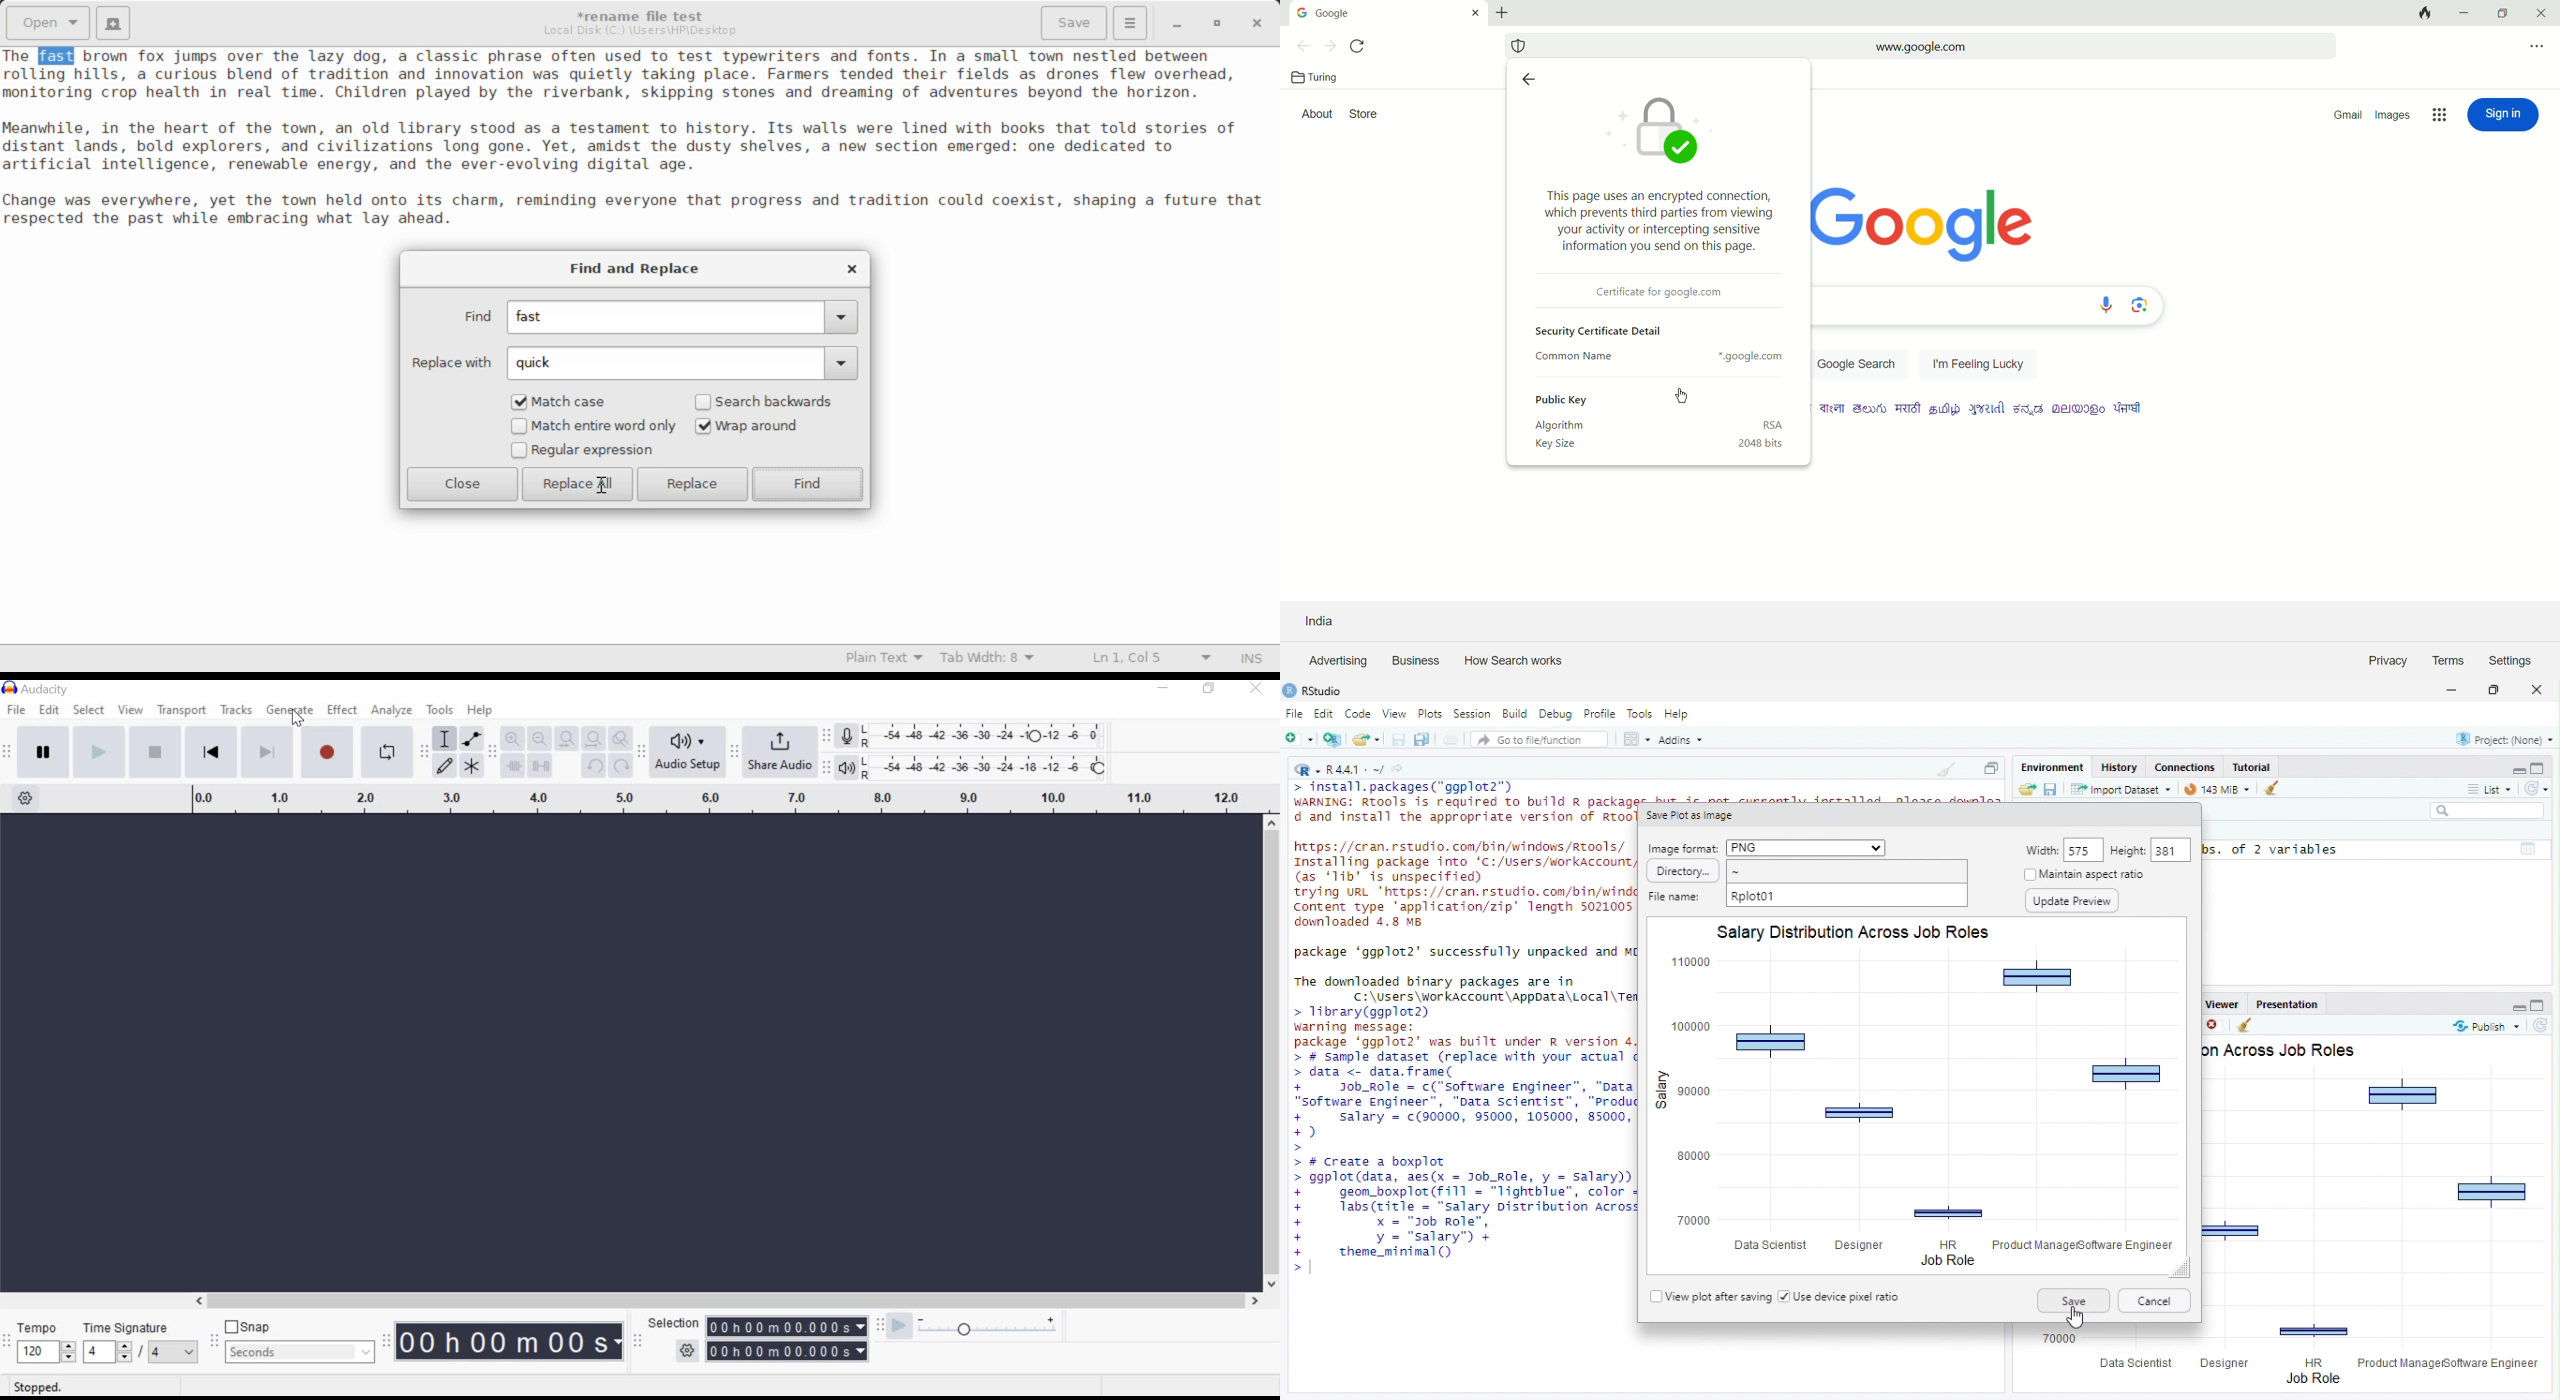 Image resolution: width=2576 pixels, height=1400 pixels. Describe the element at coordinates (2050, 788) in the screenshot. I see `Save workspace as` at that location.